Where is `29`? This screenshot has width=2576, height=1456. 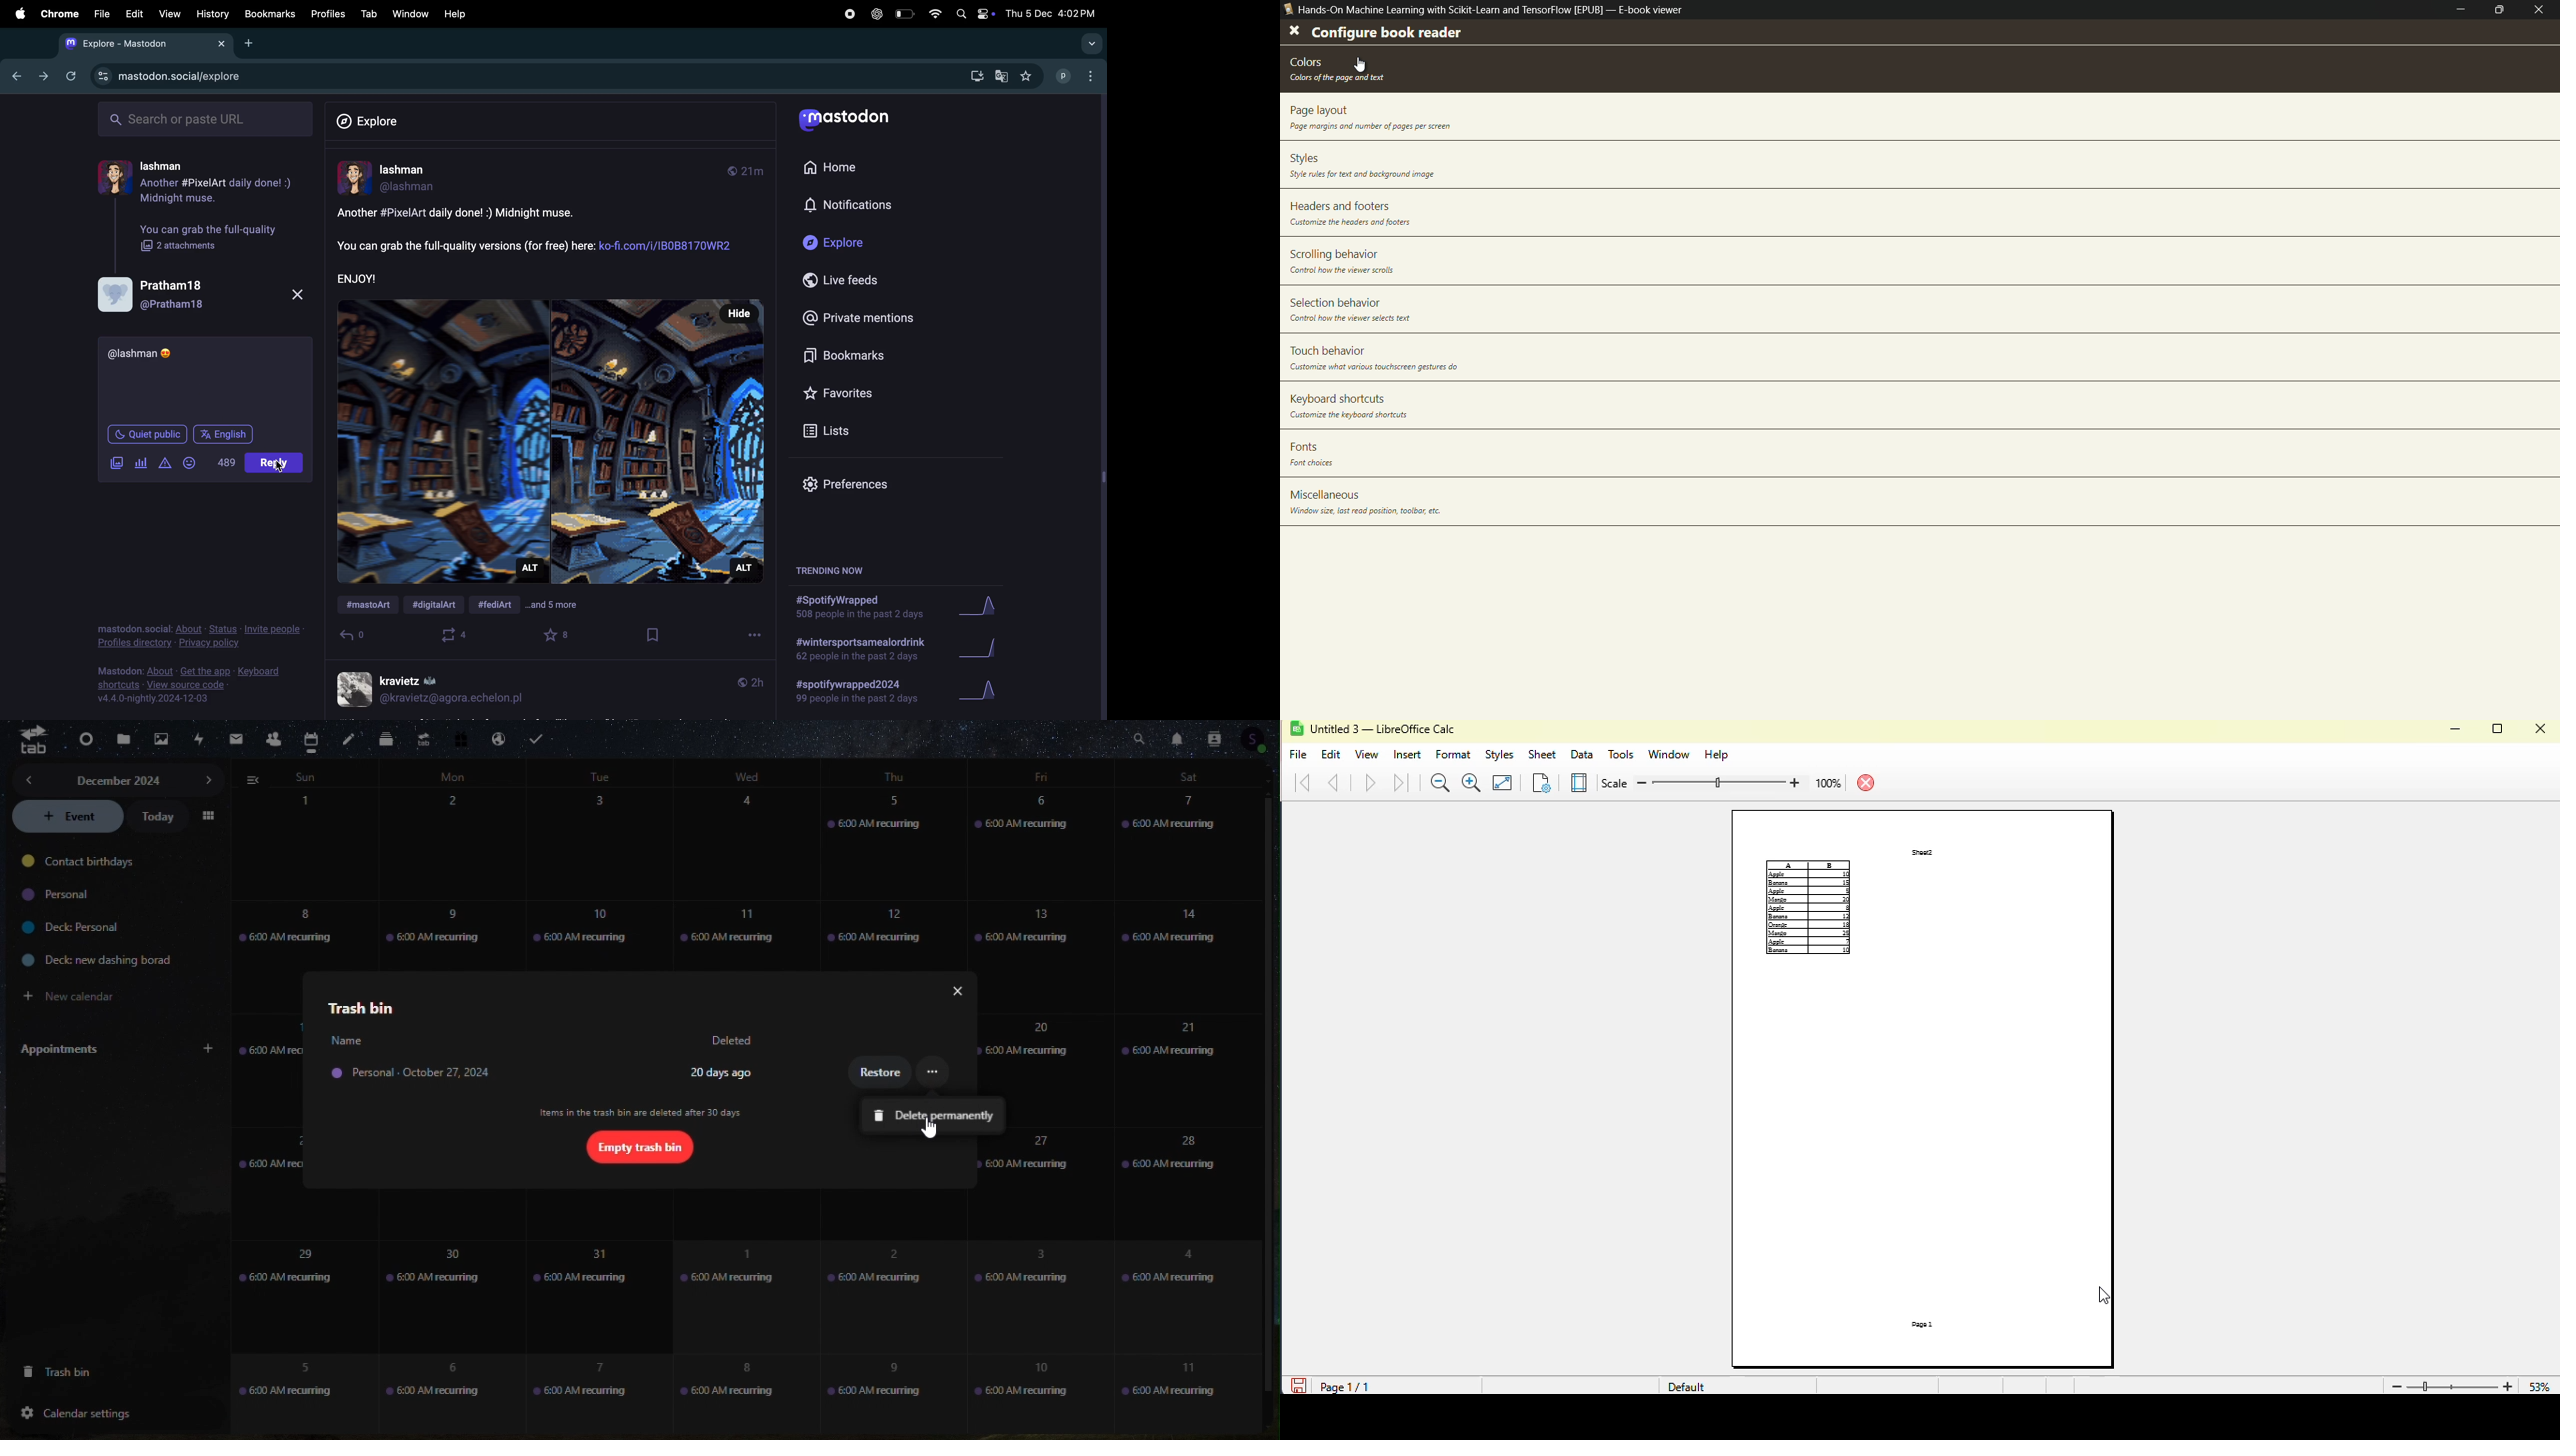
29 is located at coordinates (301, 1281).